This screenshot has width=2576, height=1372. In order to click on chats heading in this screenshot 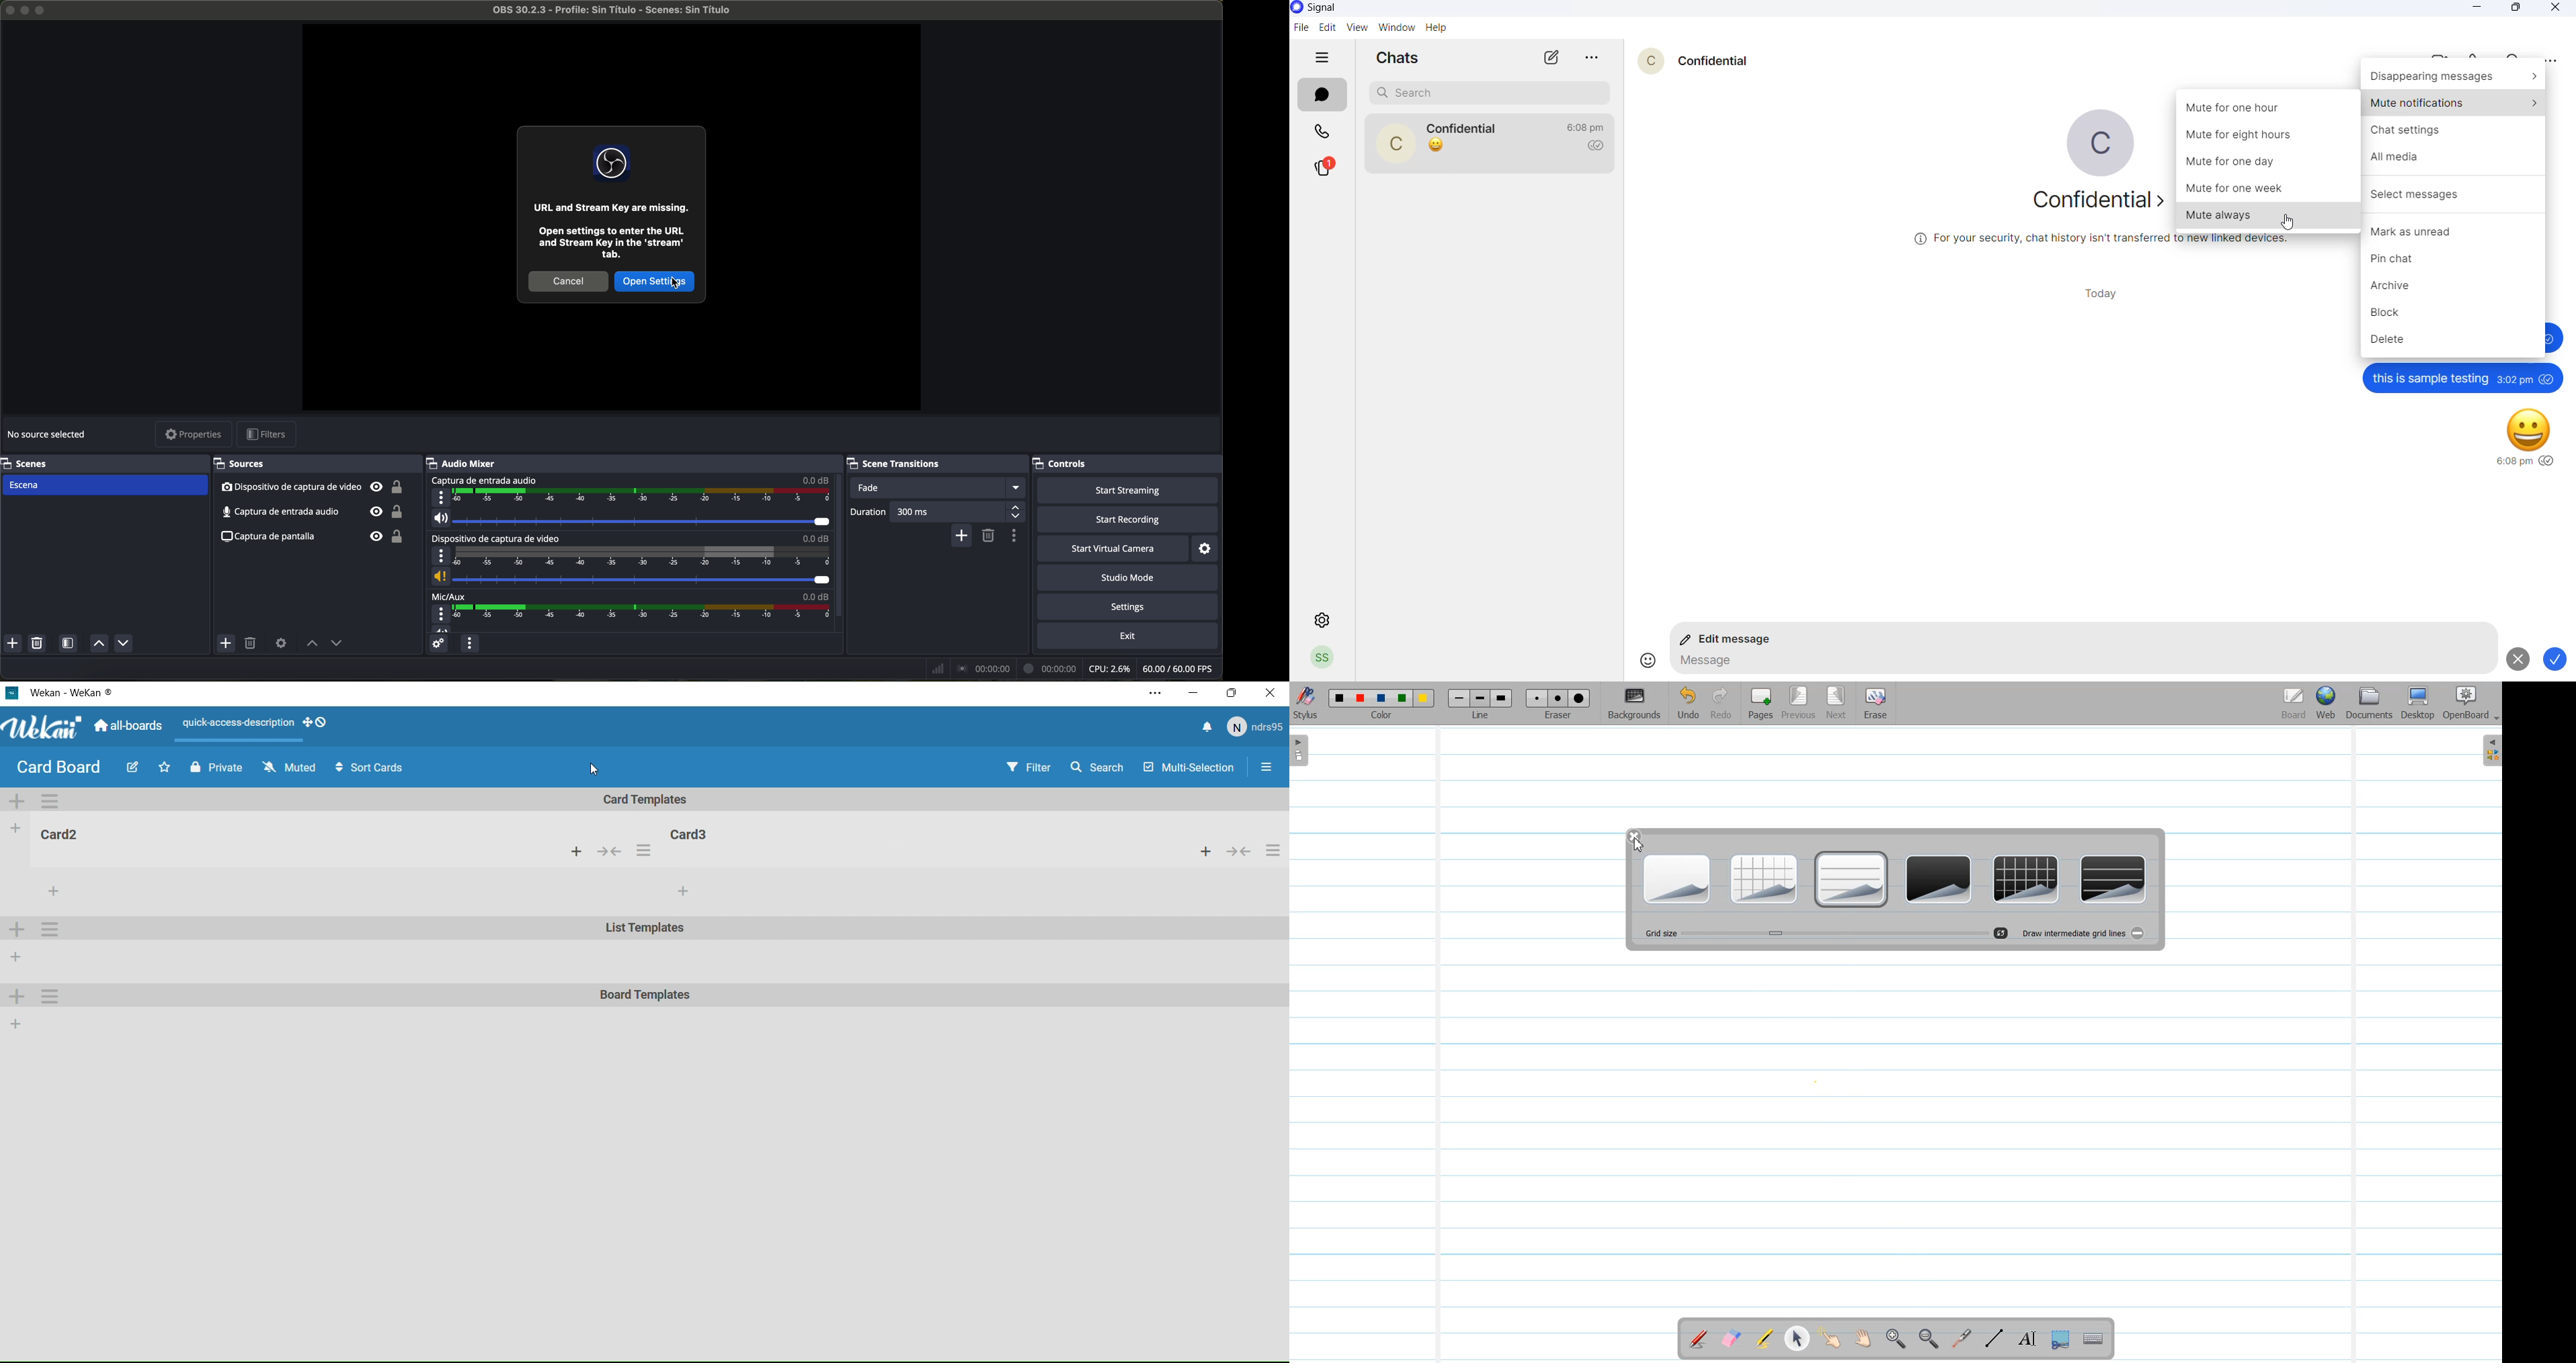, I will do `click(1402, 60)`.